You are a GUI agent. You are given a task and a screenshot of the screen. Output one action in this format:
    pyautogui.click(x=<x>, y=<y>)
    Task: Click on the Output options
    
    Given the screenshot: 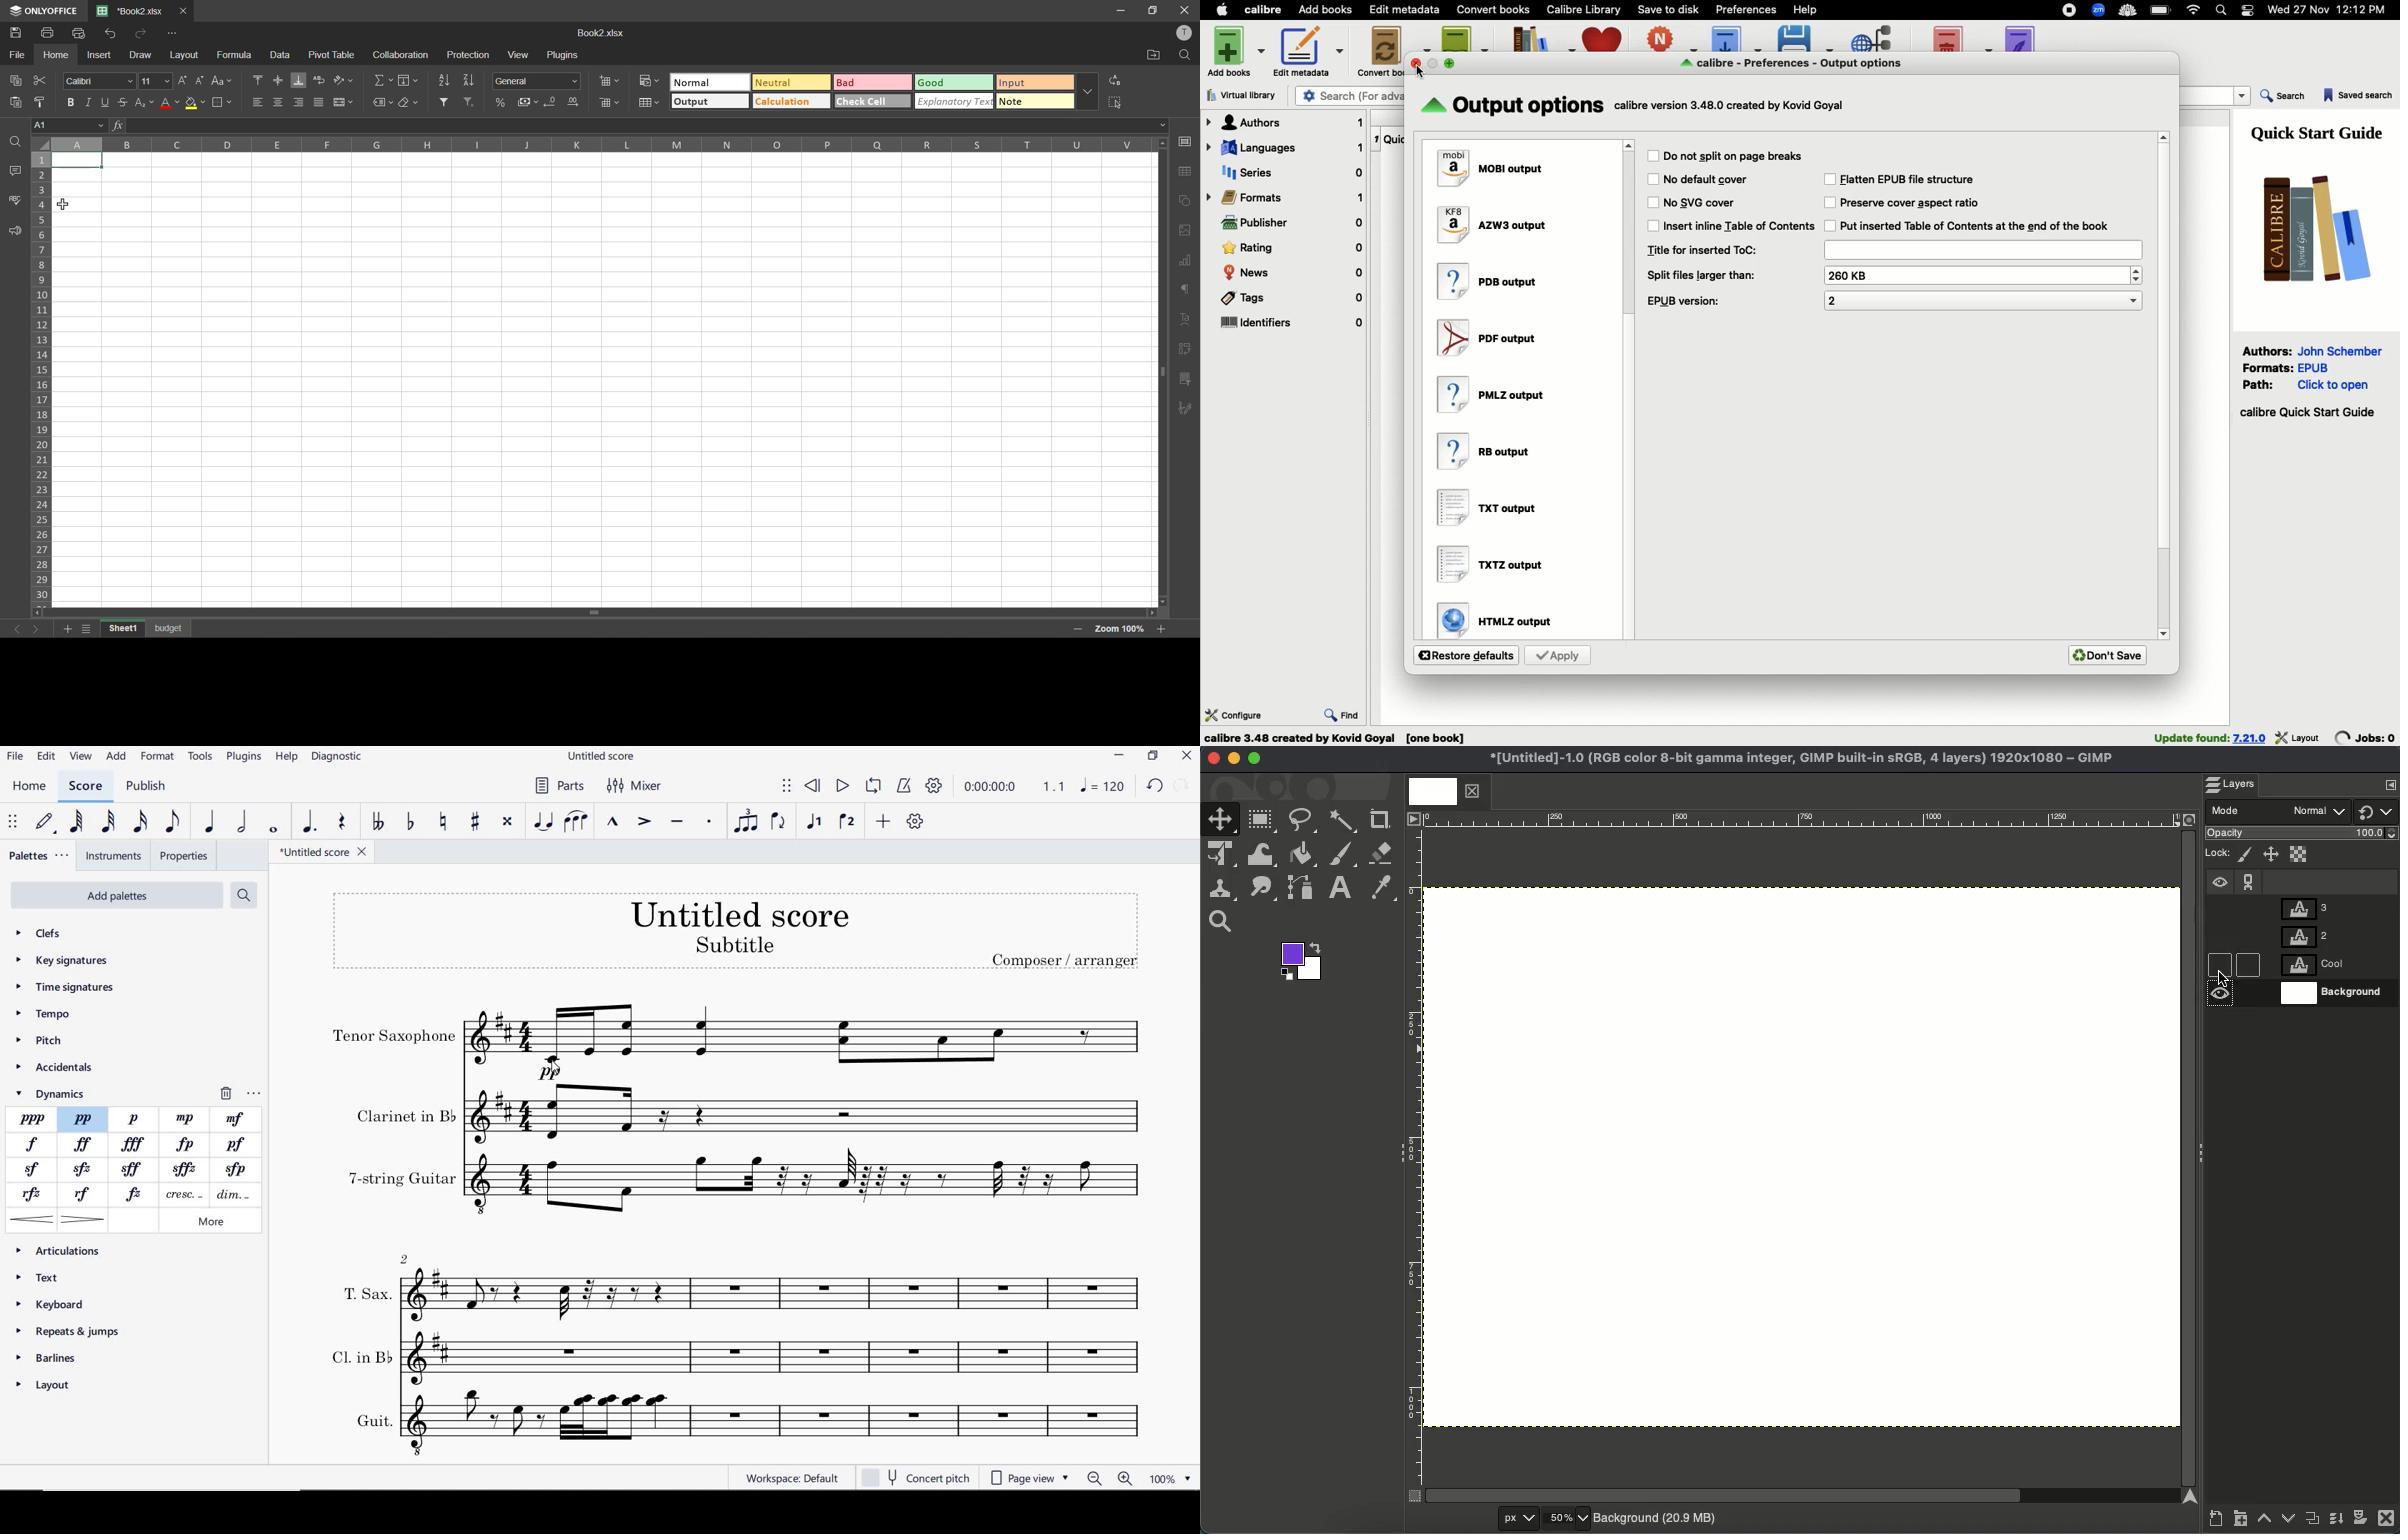 What is the action you would take?
    pyautogui.click(x=1801, y=63)
    